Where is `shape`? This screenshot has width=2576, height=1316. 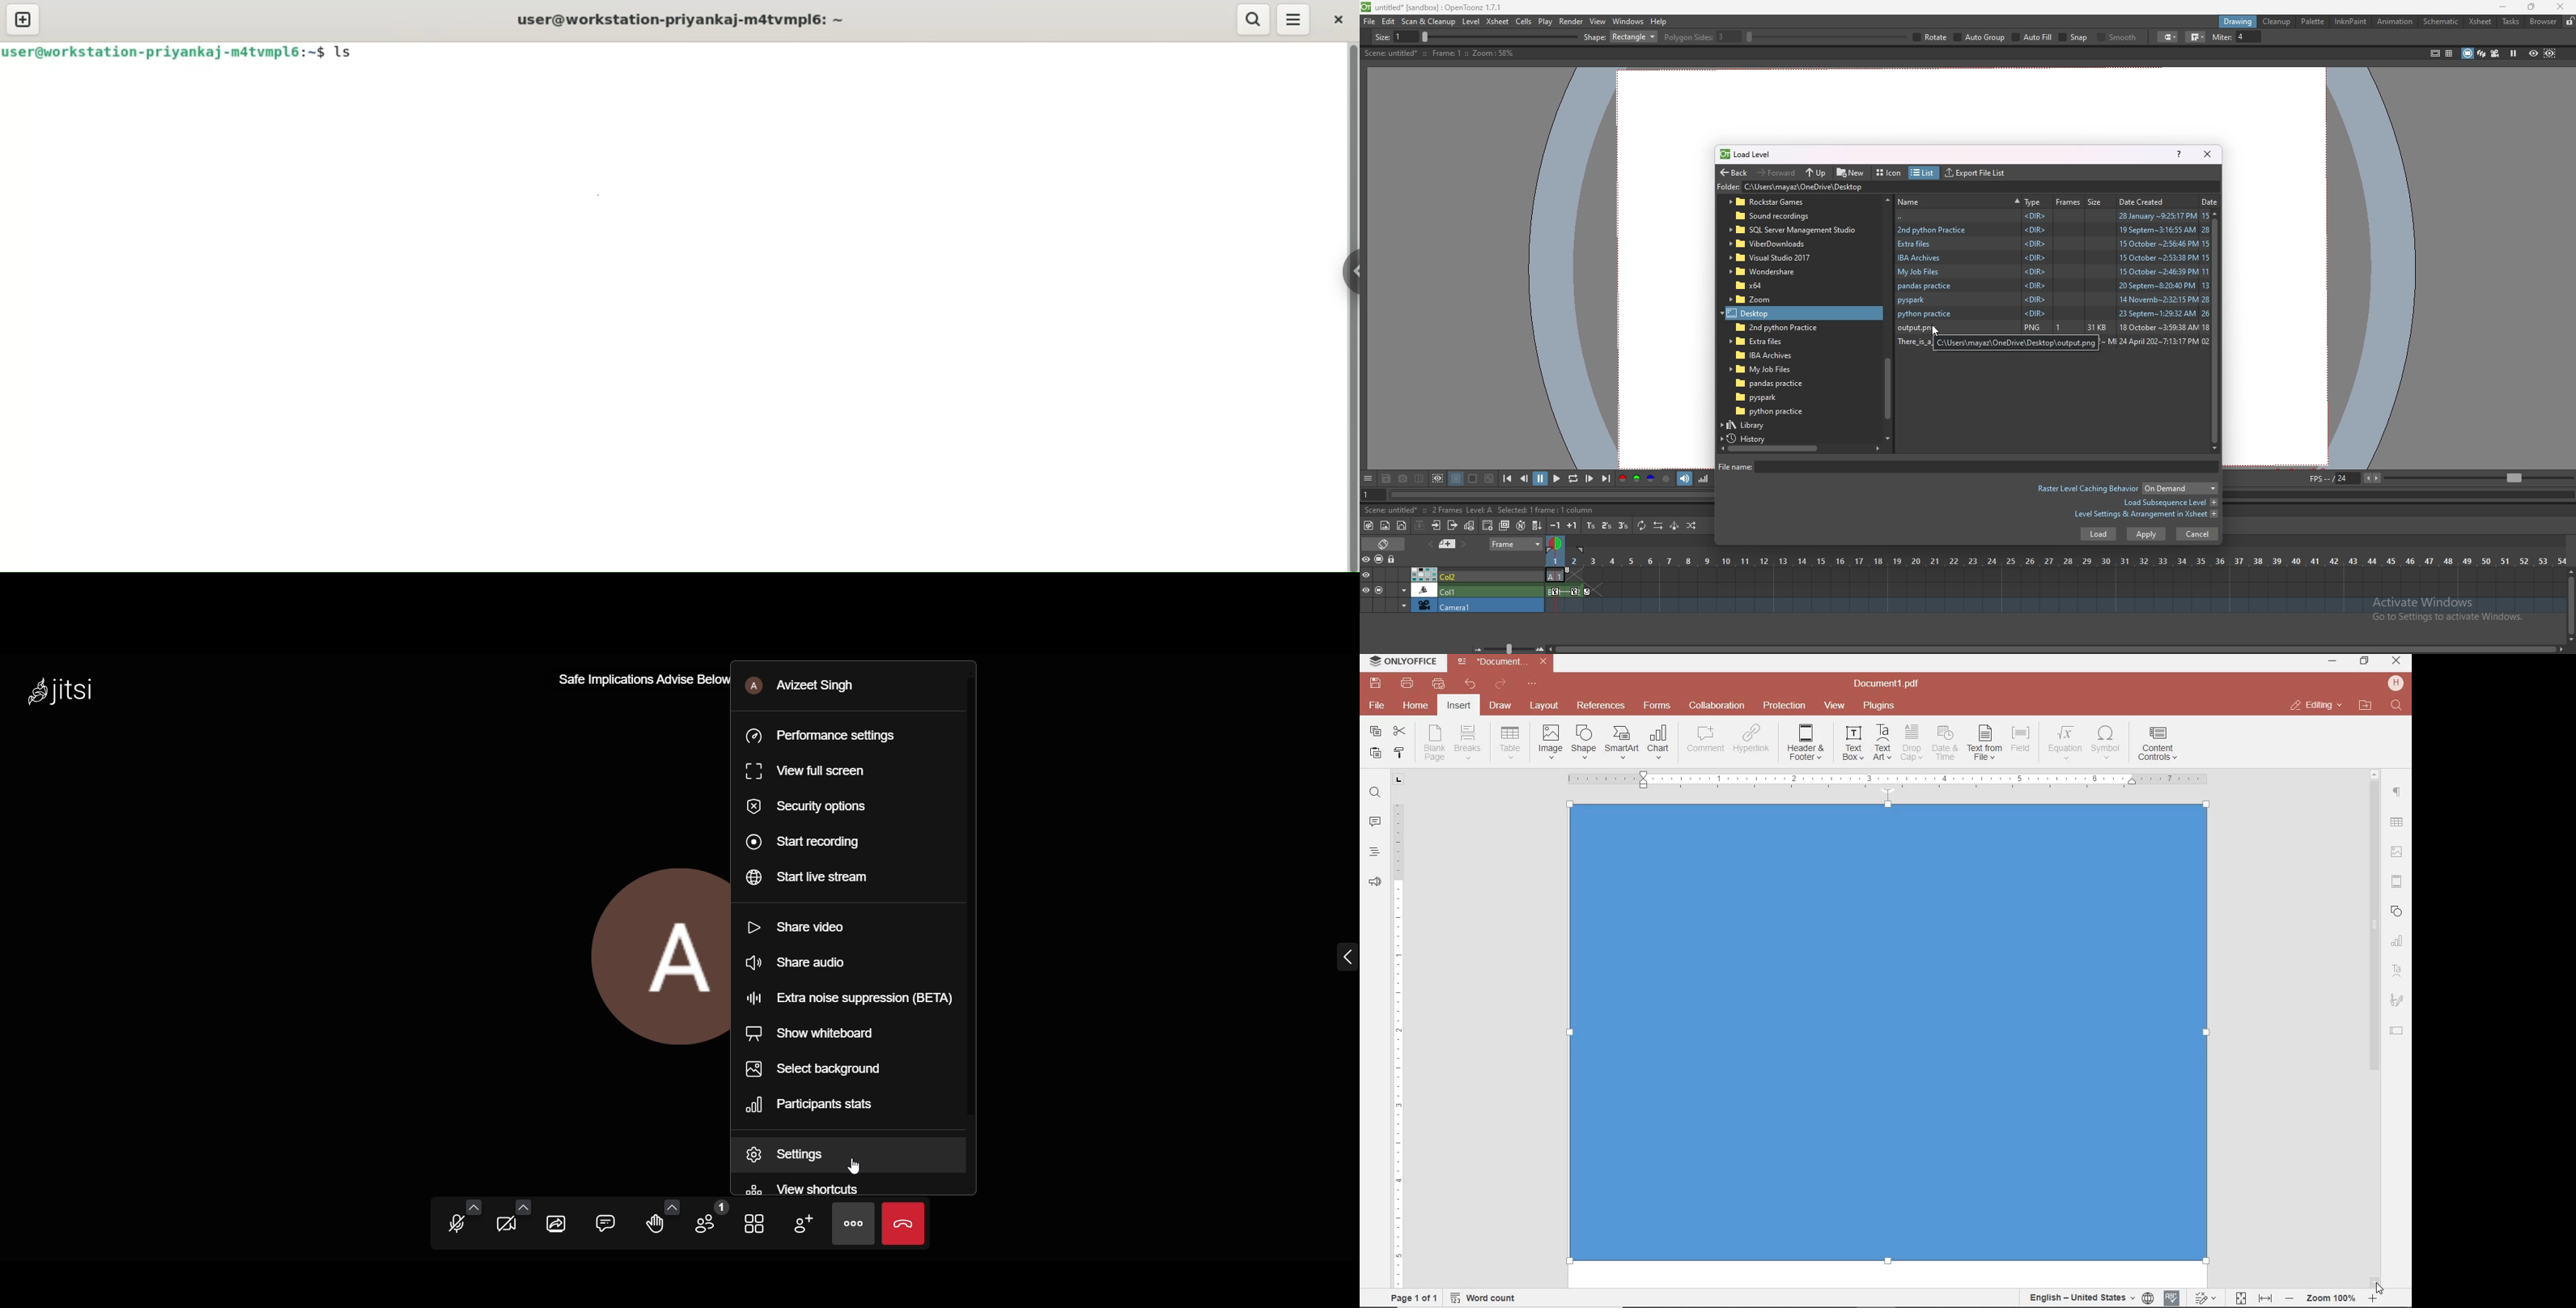 shape is located at coordinates (1875, 37).